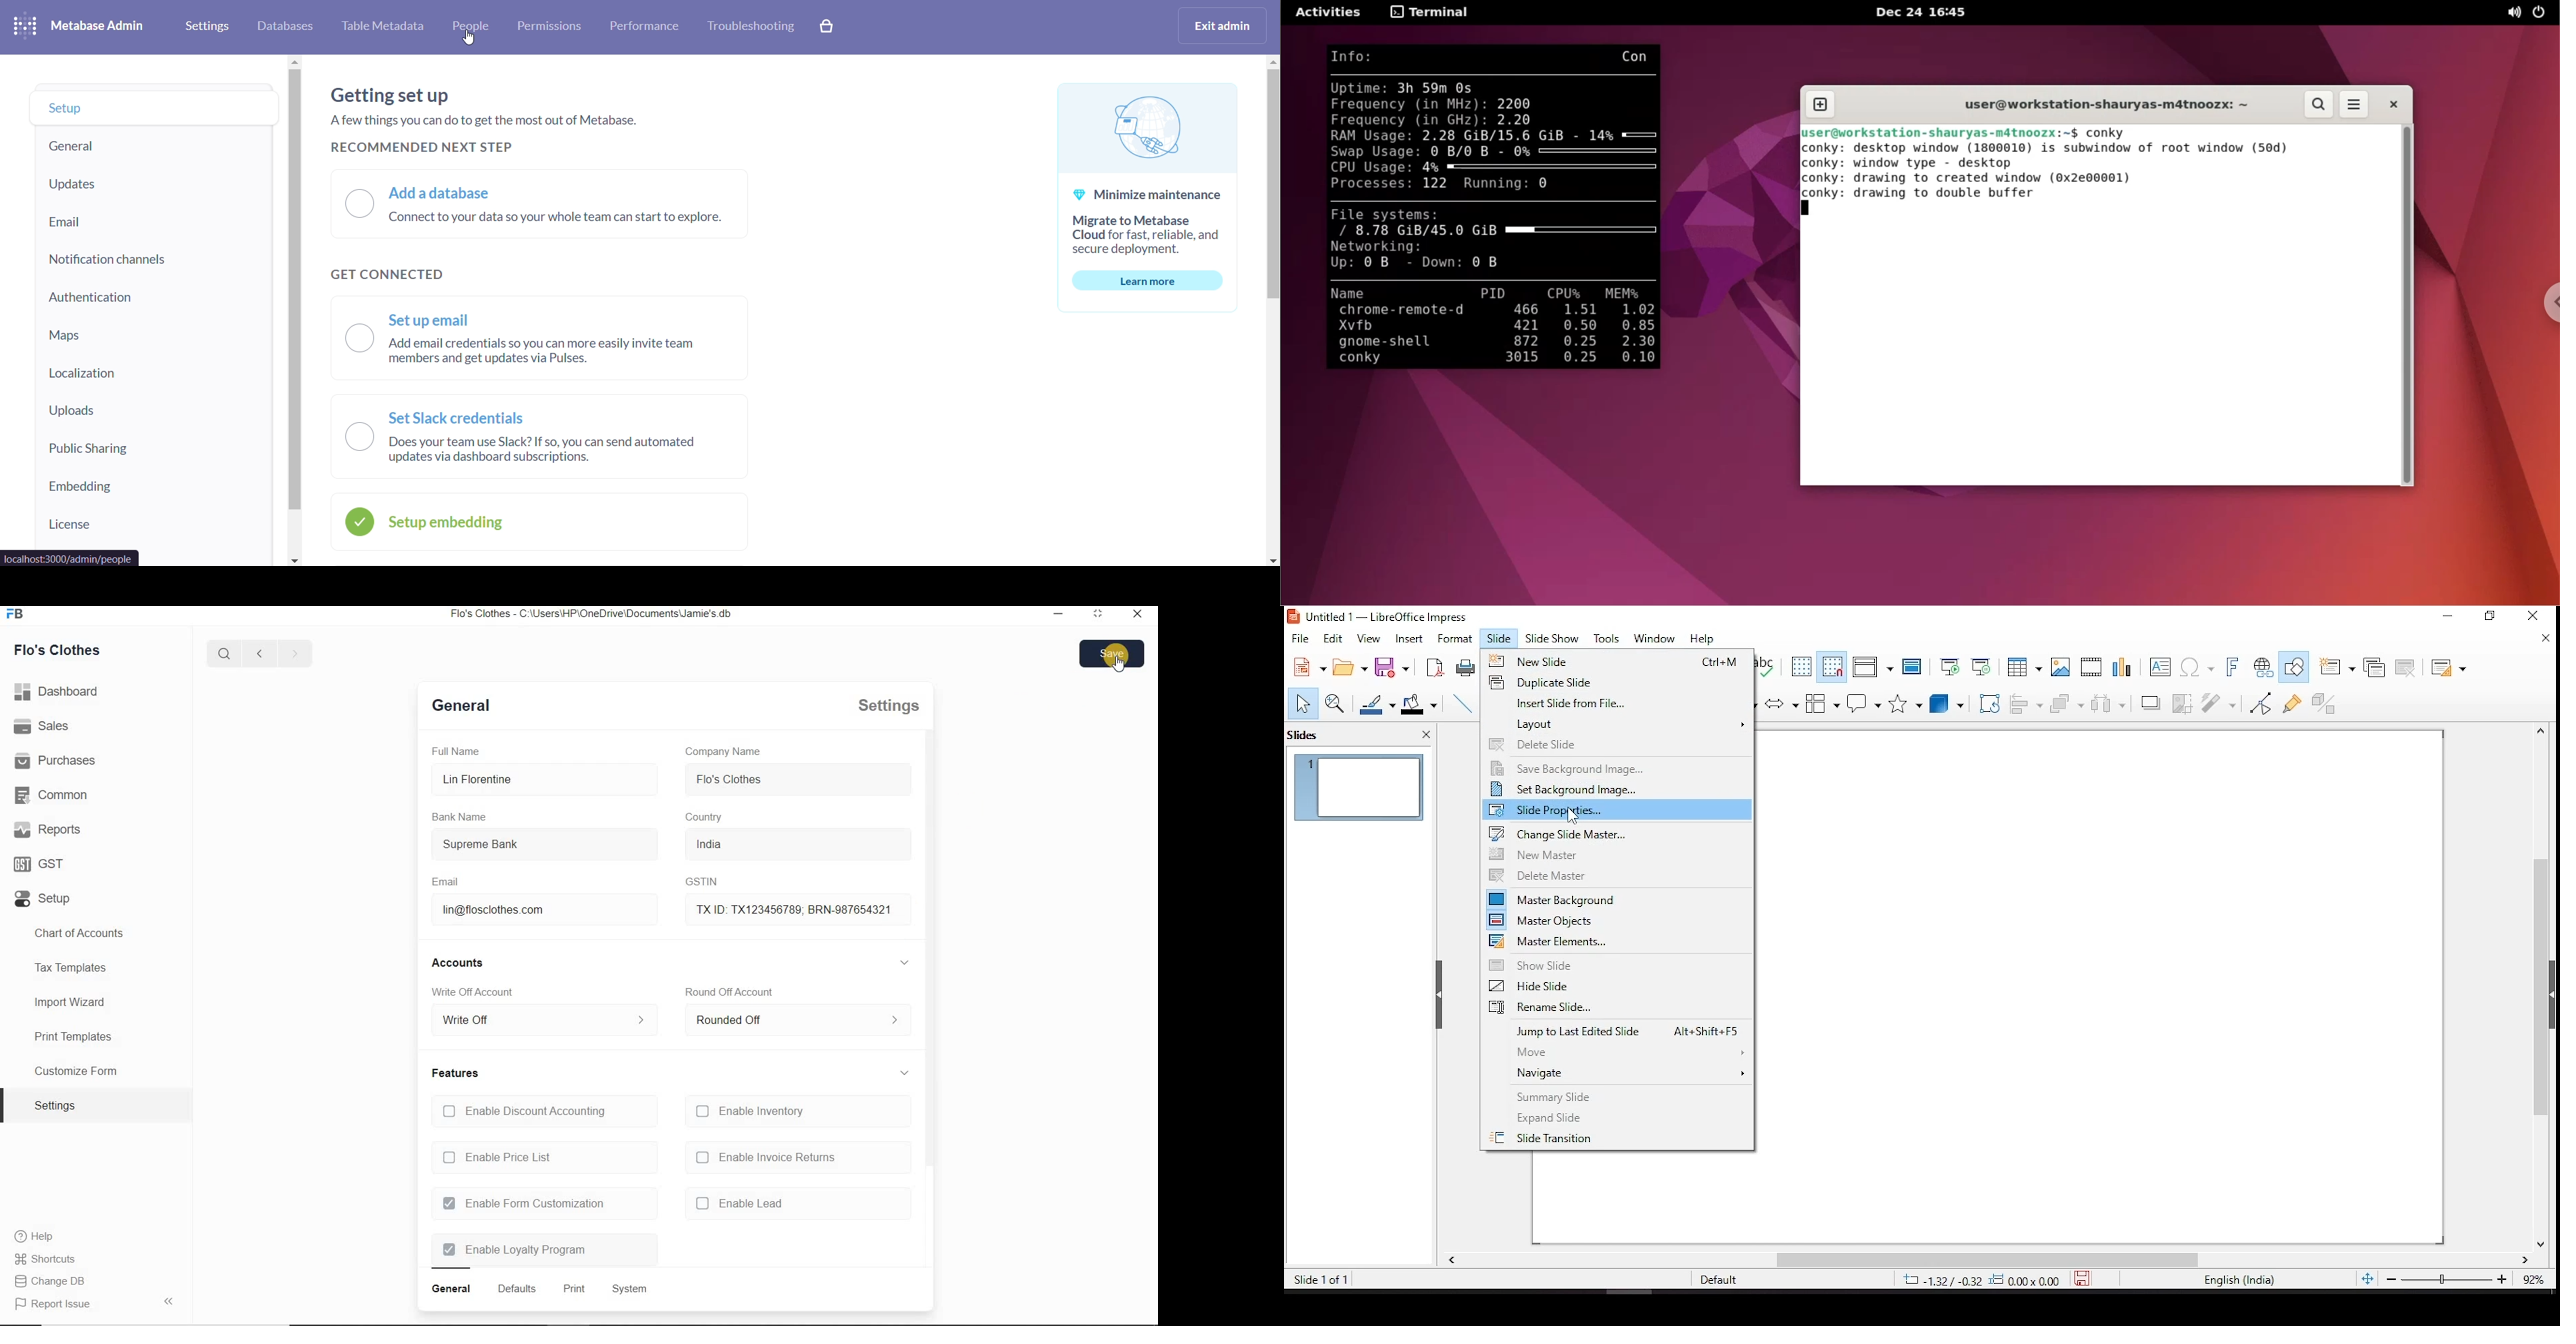 This screenshot has height=1344, width=2576. What do you see at coordinates (2107, 703) in the screenshot?
I see `distribute` at bounding box center [2107, 703].